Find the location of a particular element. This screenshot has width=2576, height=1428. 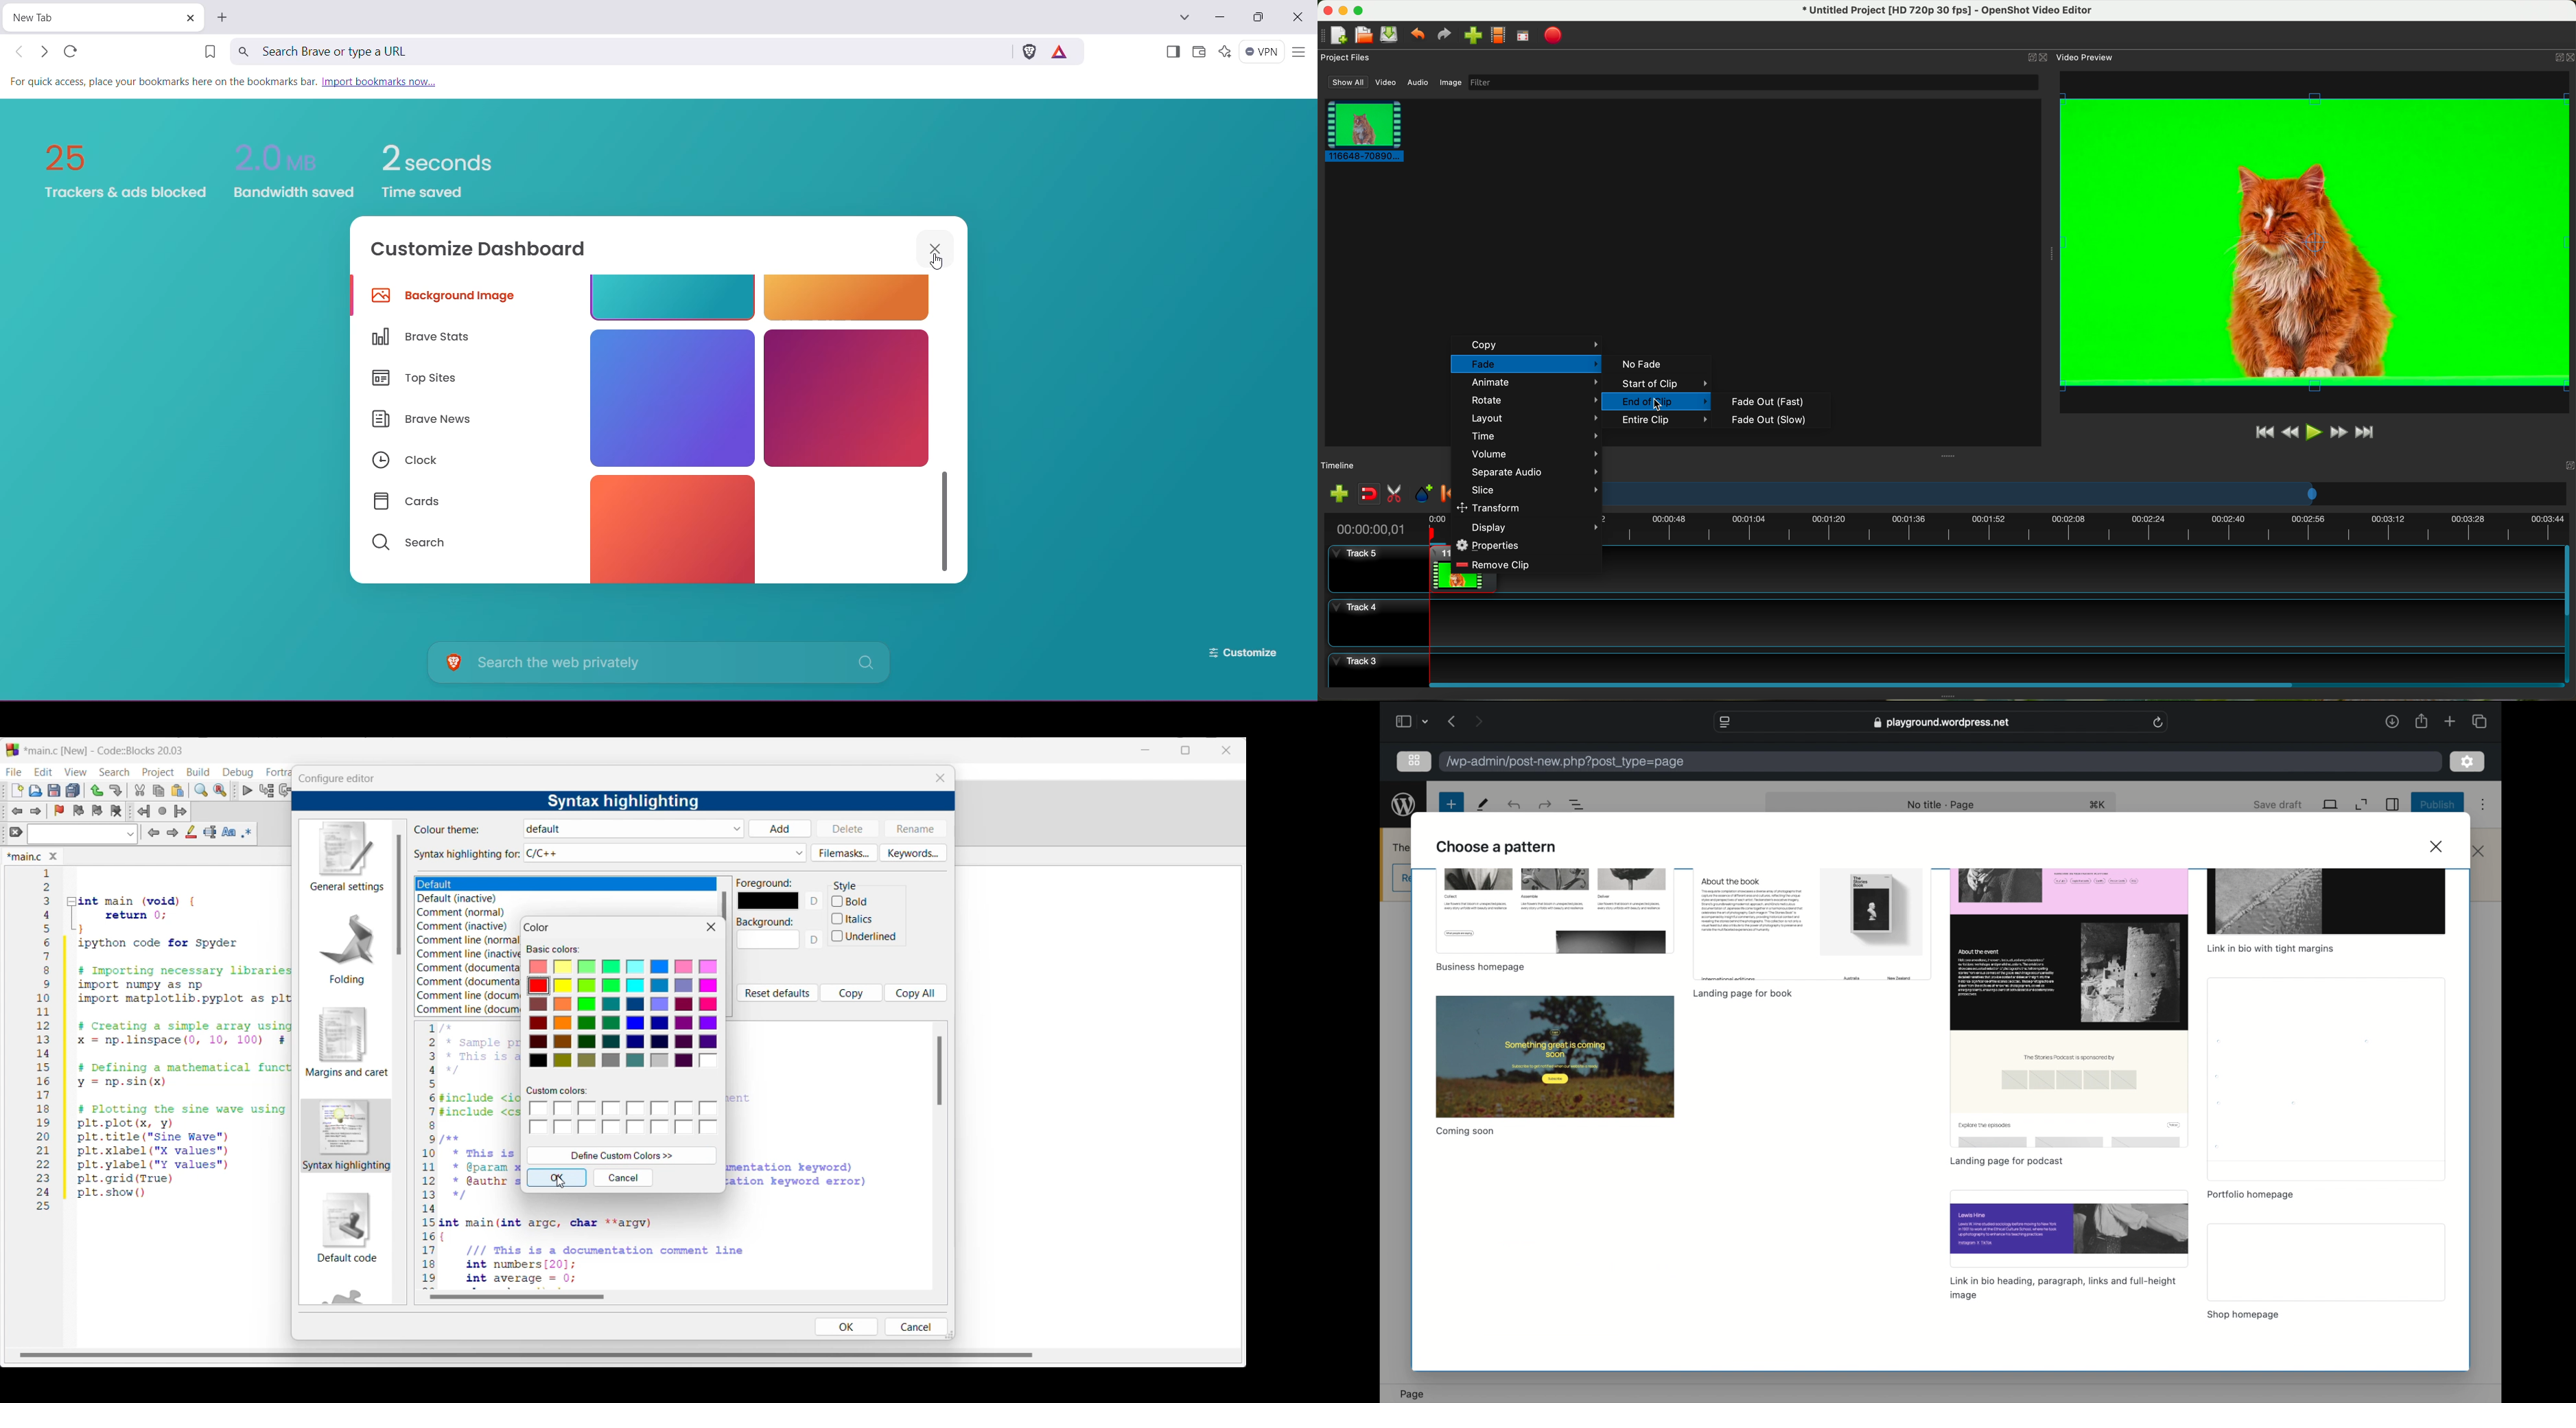

Comment line (normal) is located at coordinates (471, 940).